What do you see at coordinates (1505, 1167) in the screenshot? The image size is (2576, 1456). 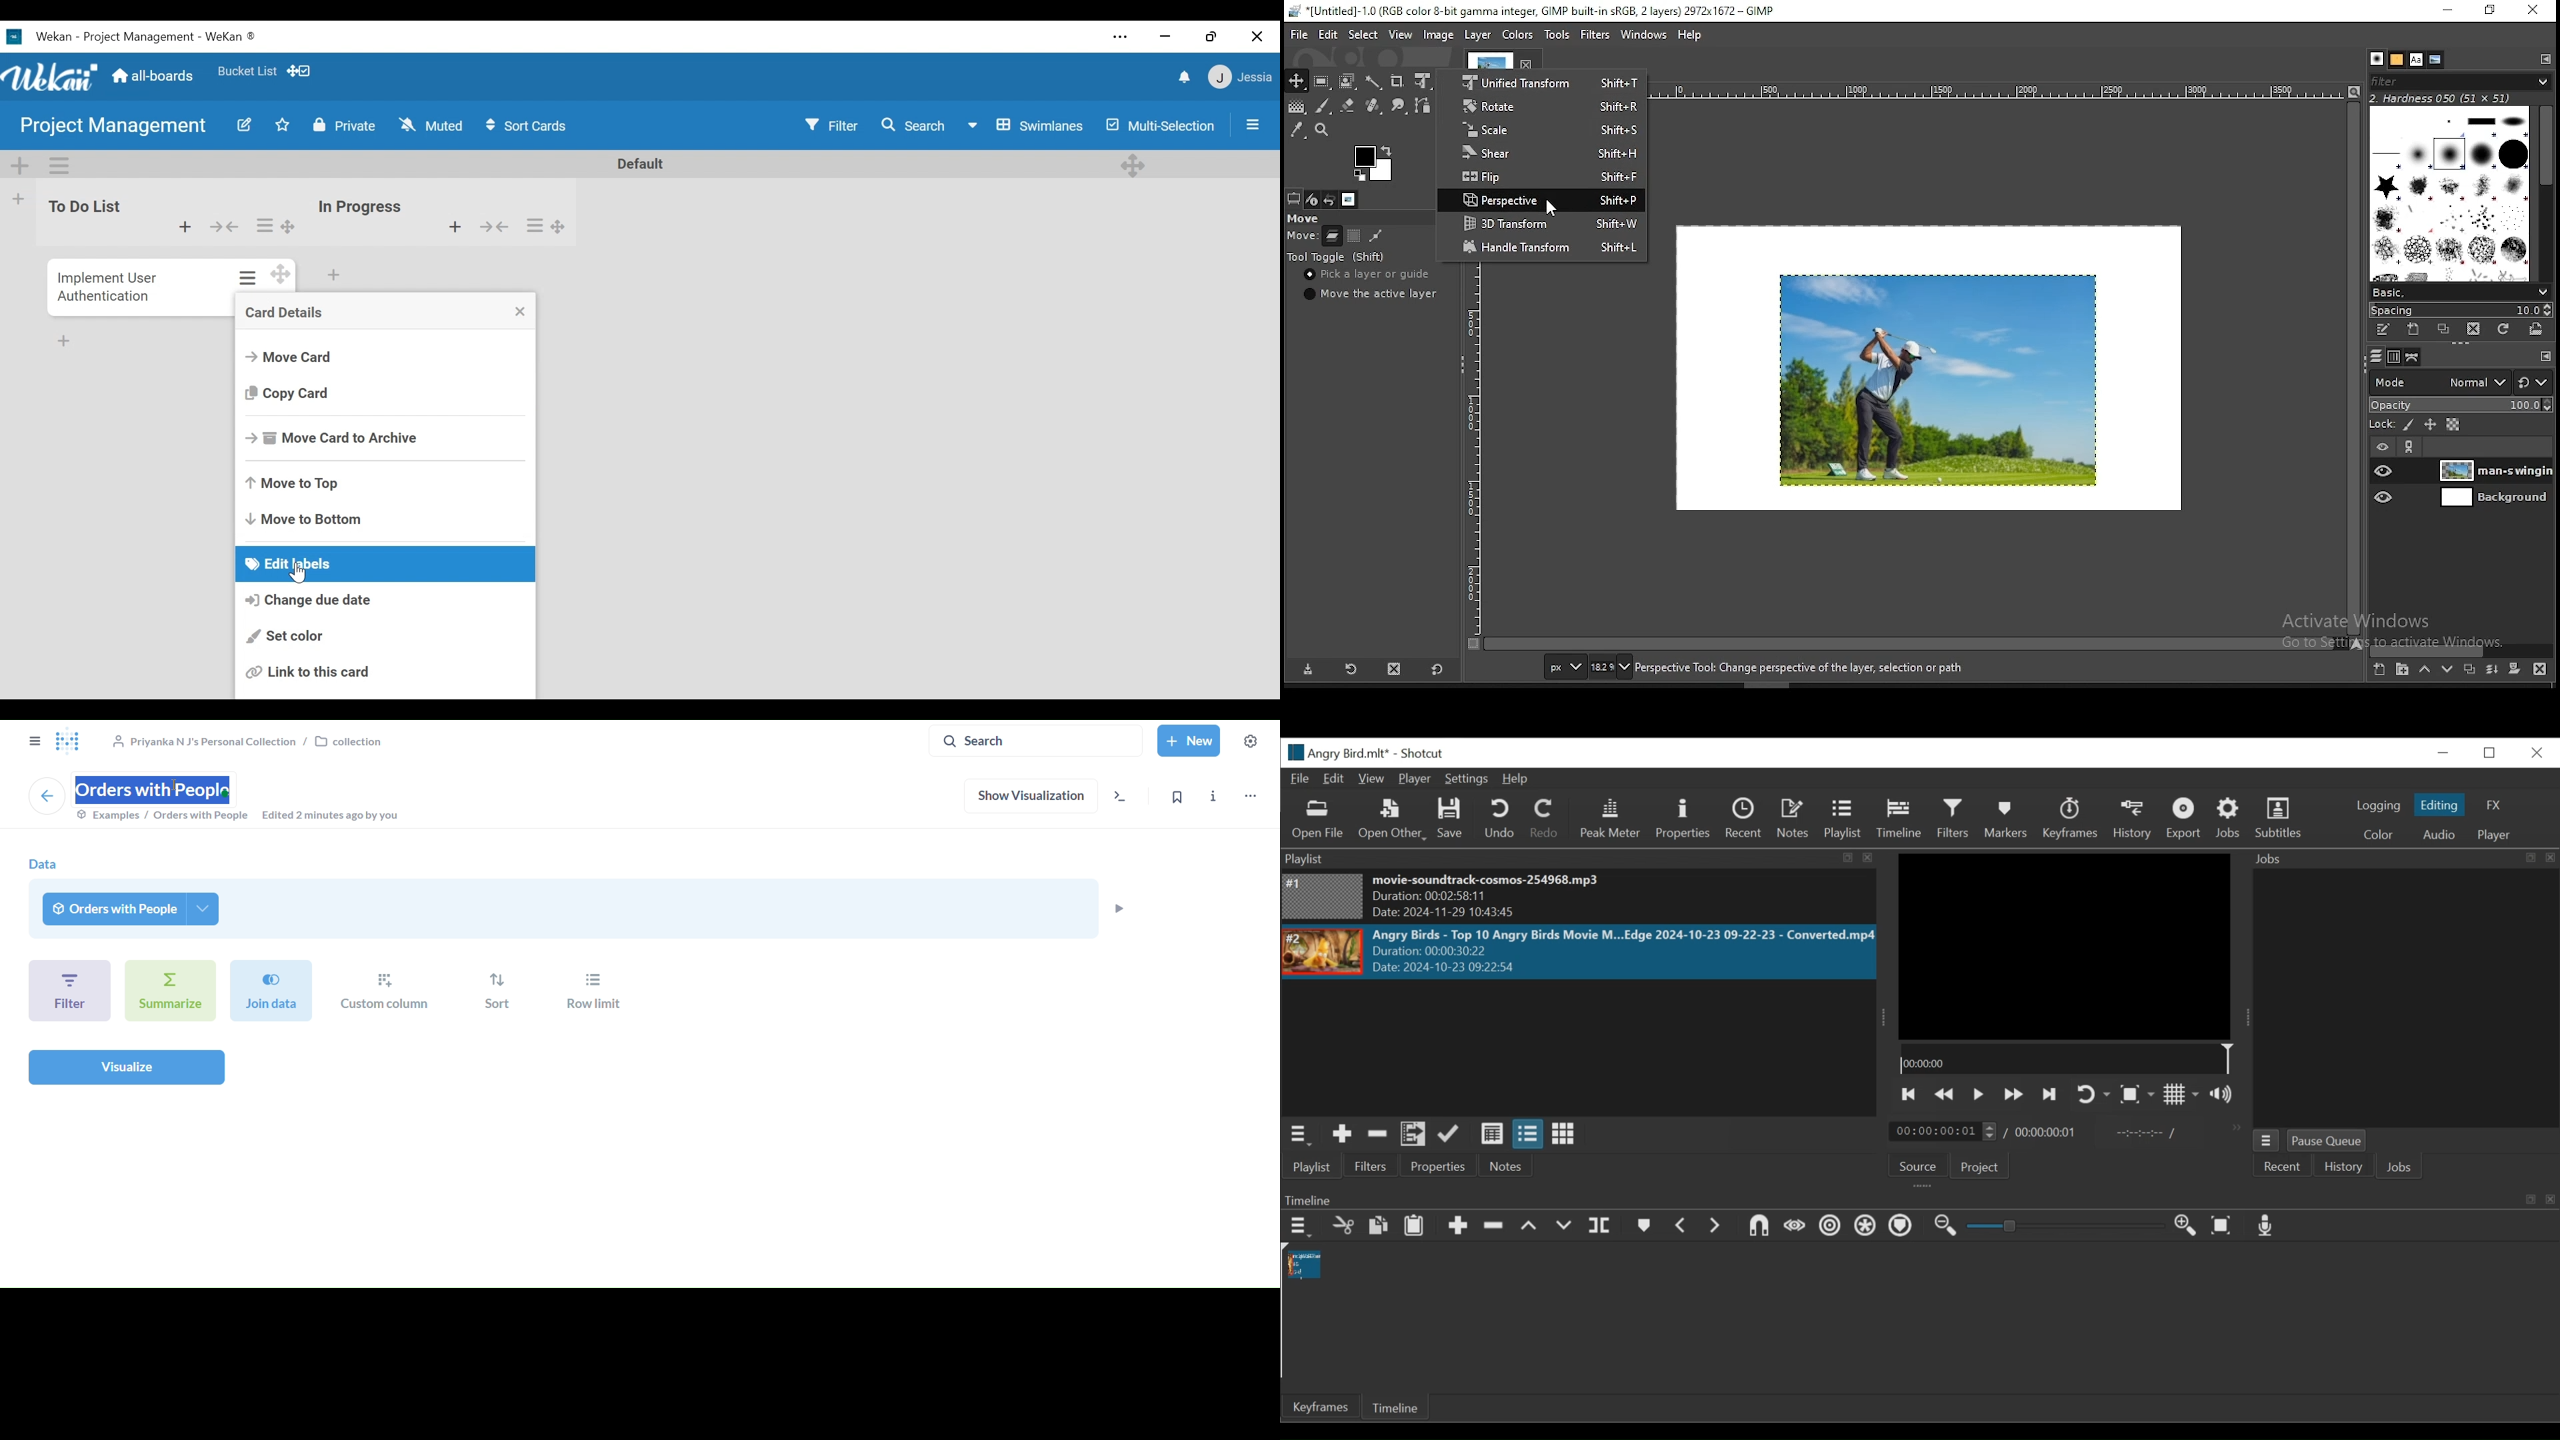 I see `Notes` at bounding box center [1505, 1167].